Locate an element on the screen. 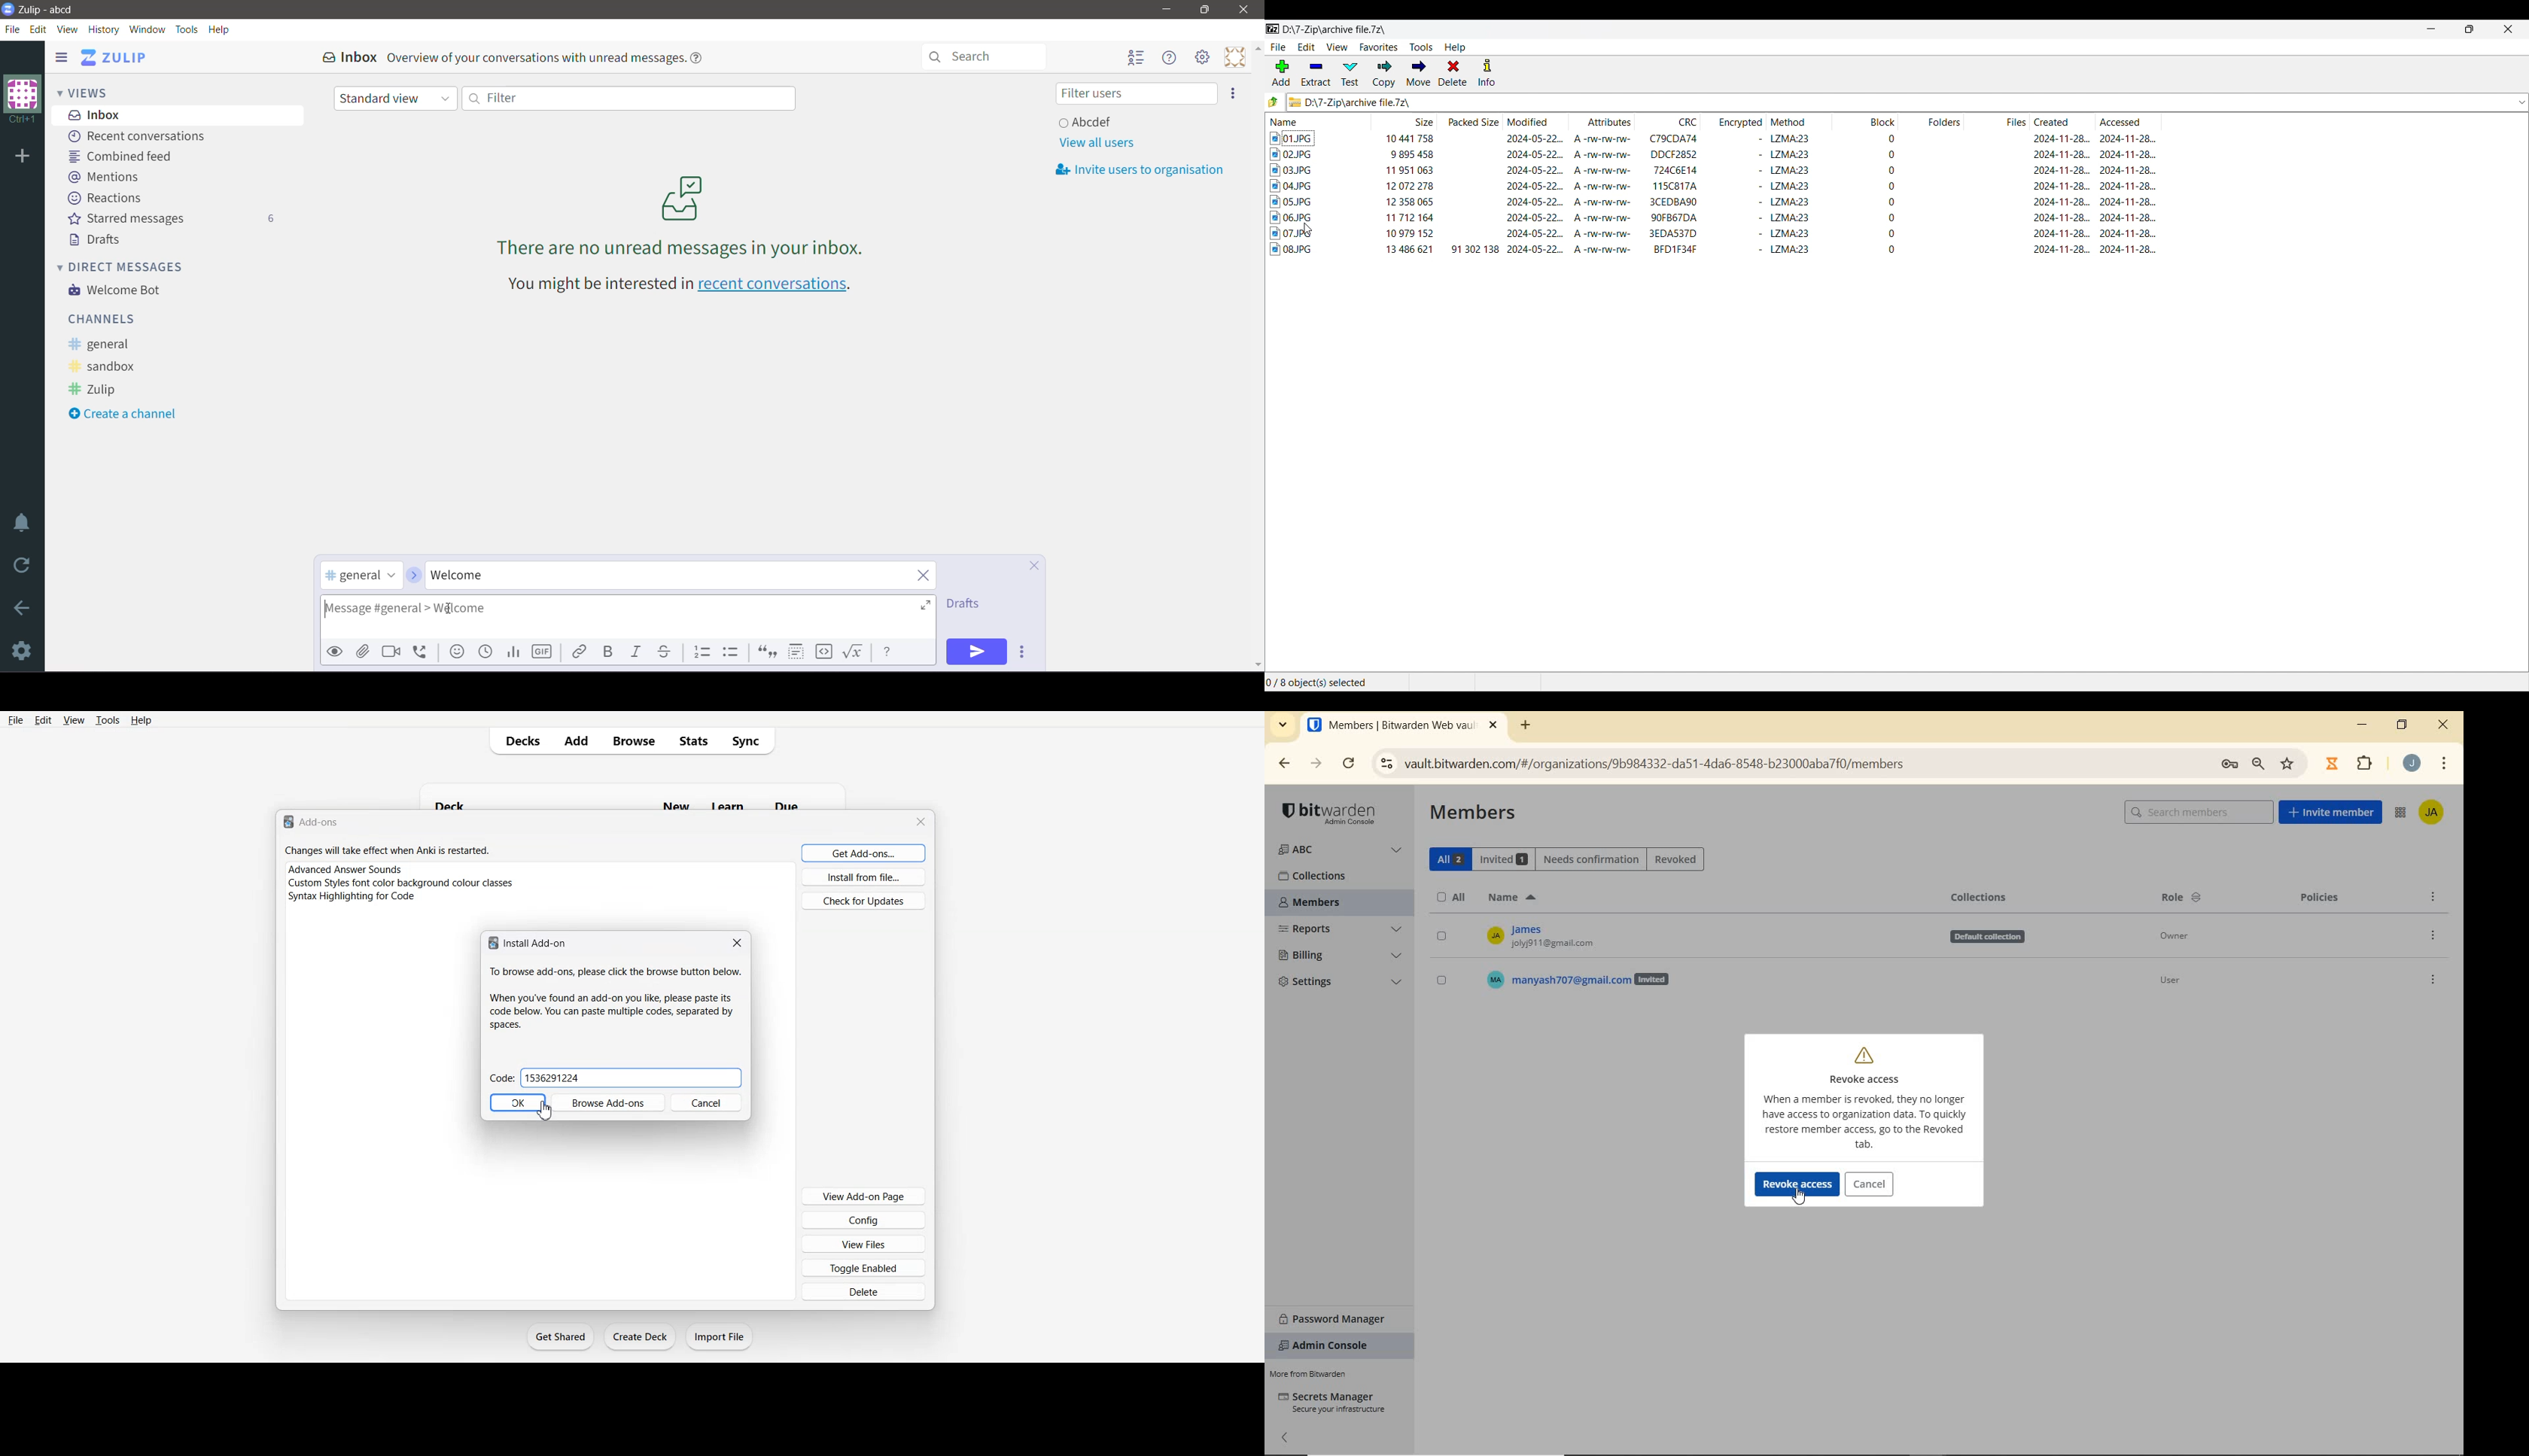  MEMBERS is located at coordinates (1473, 814).